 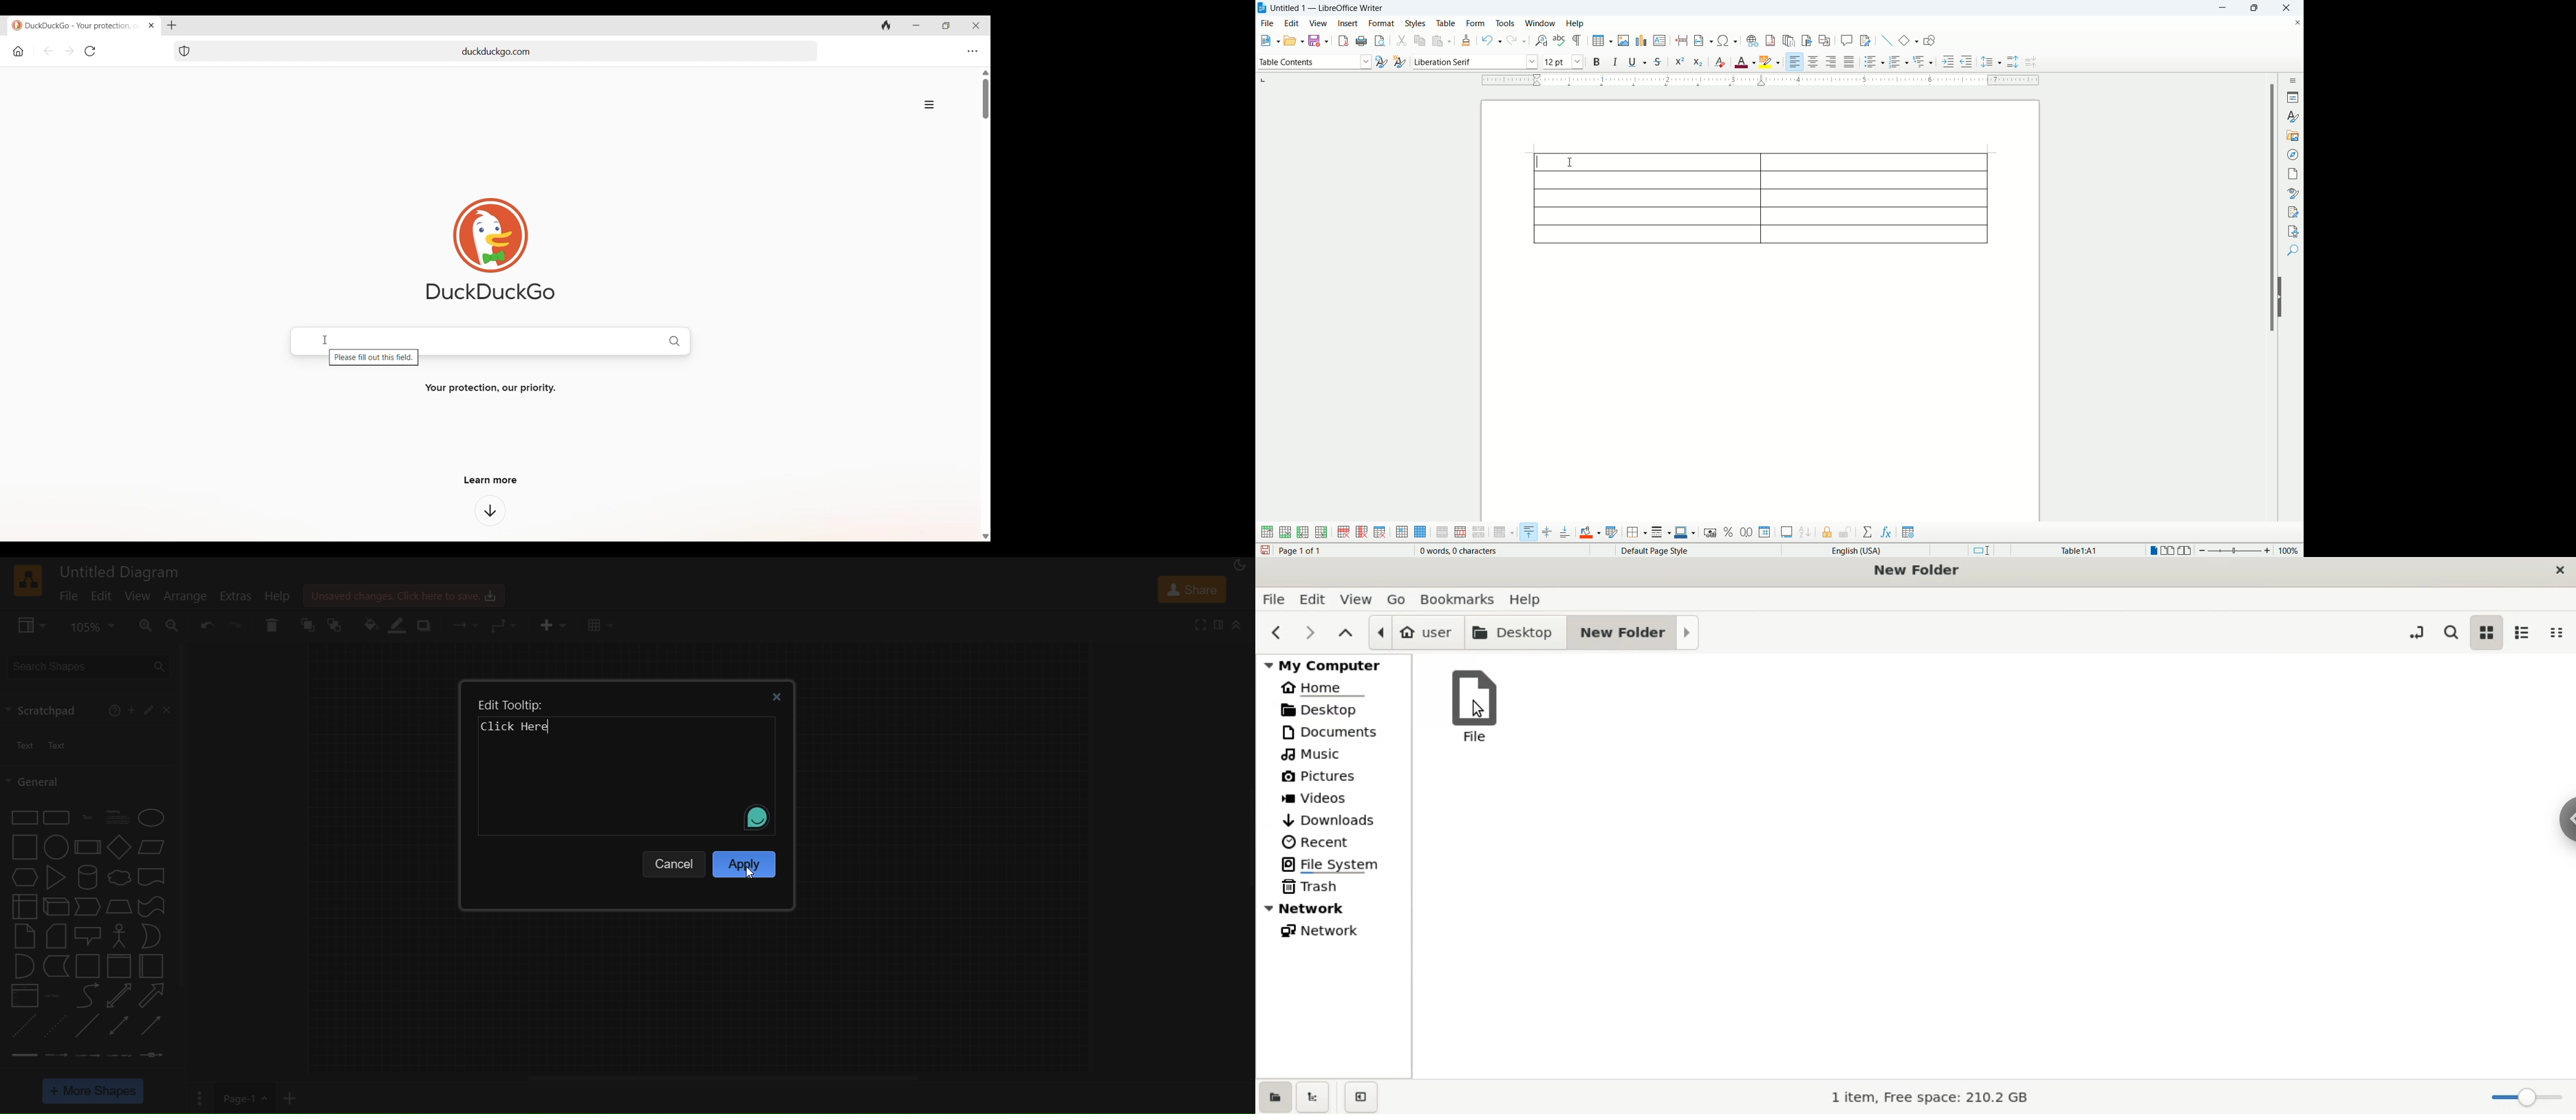 I want to click on border color, so click(x=1686, y=532).